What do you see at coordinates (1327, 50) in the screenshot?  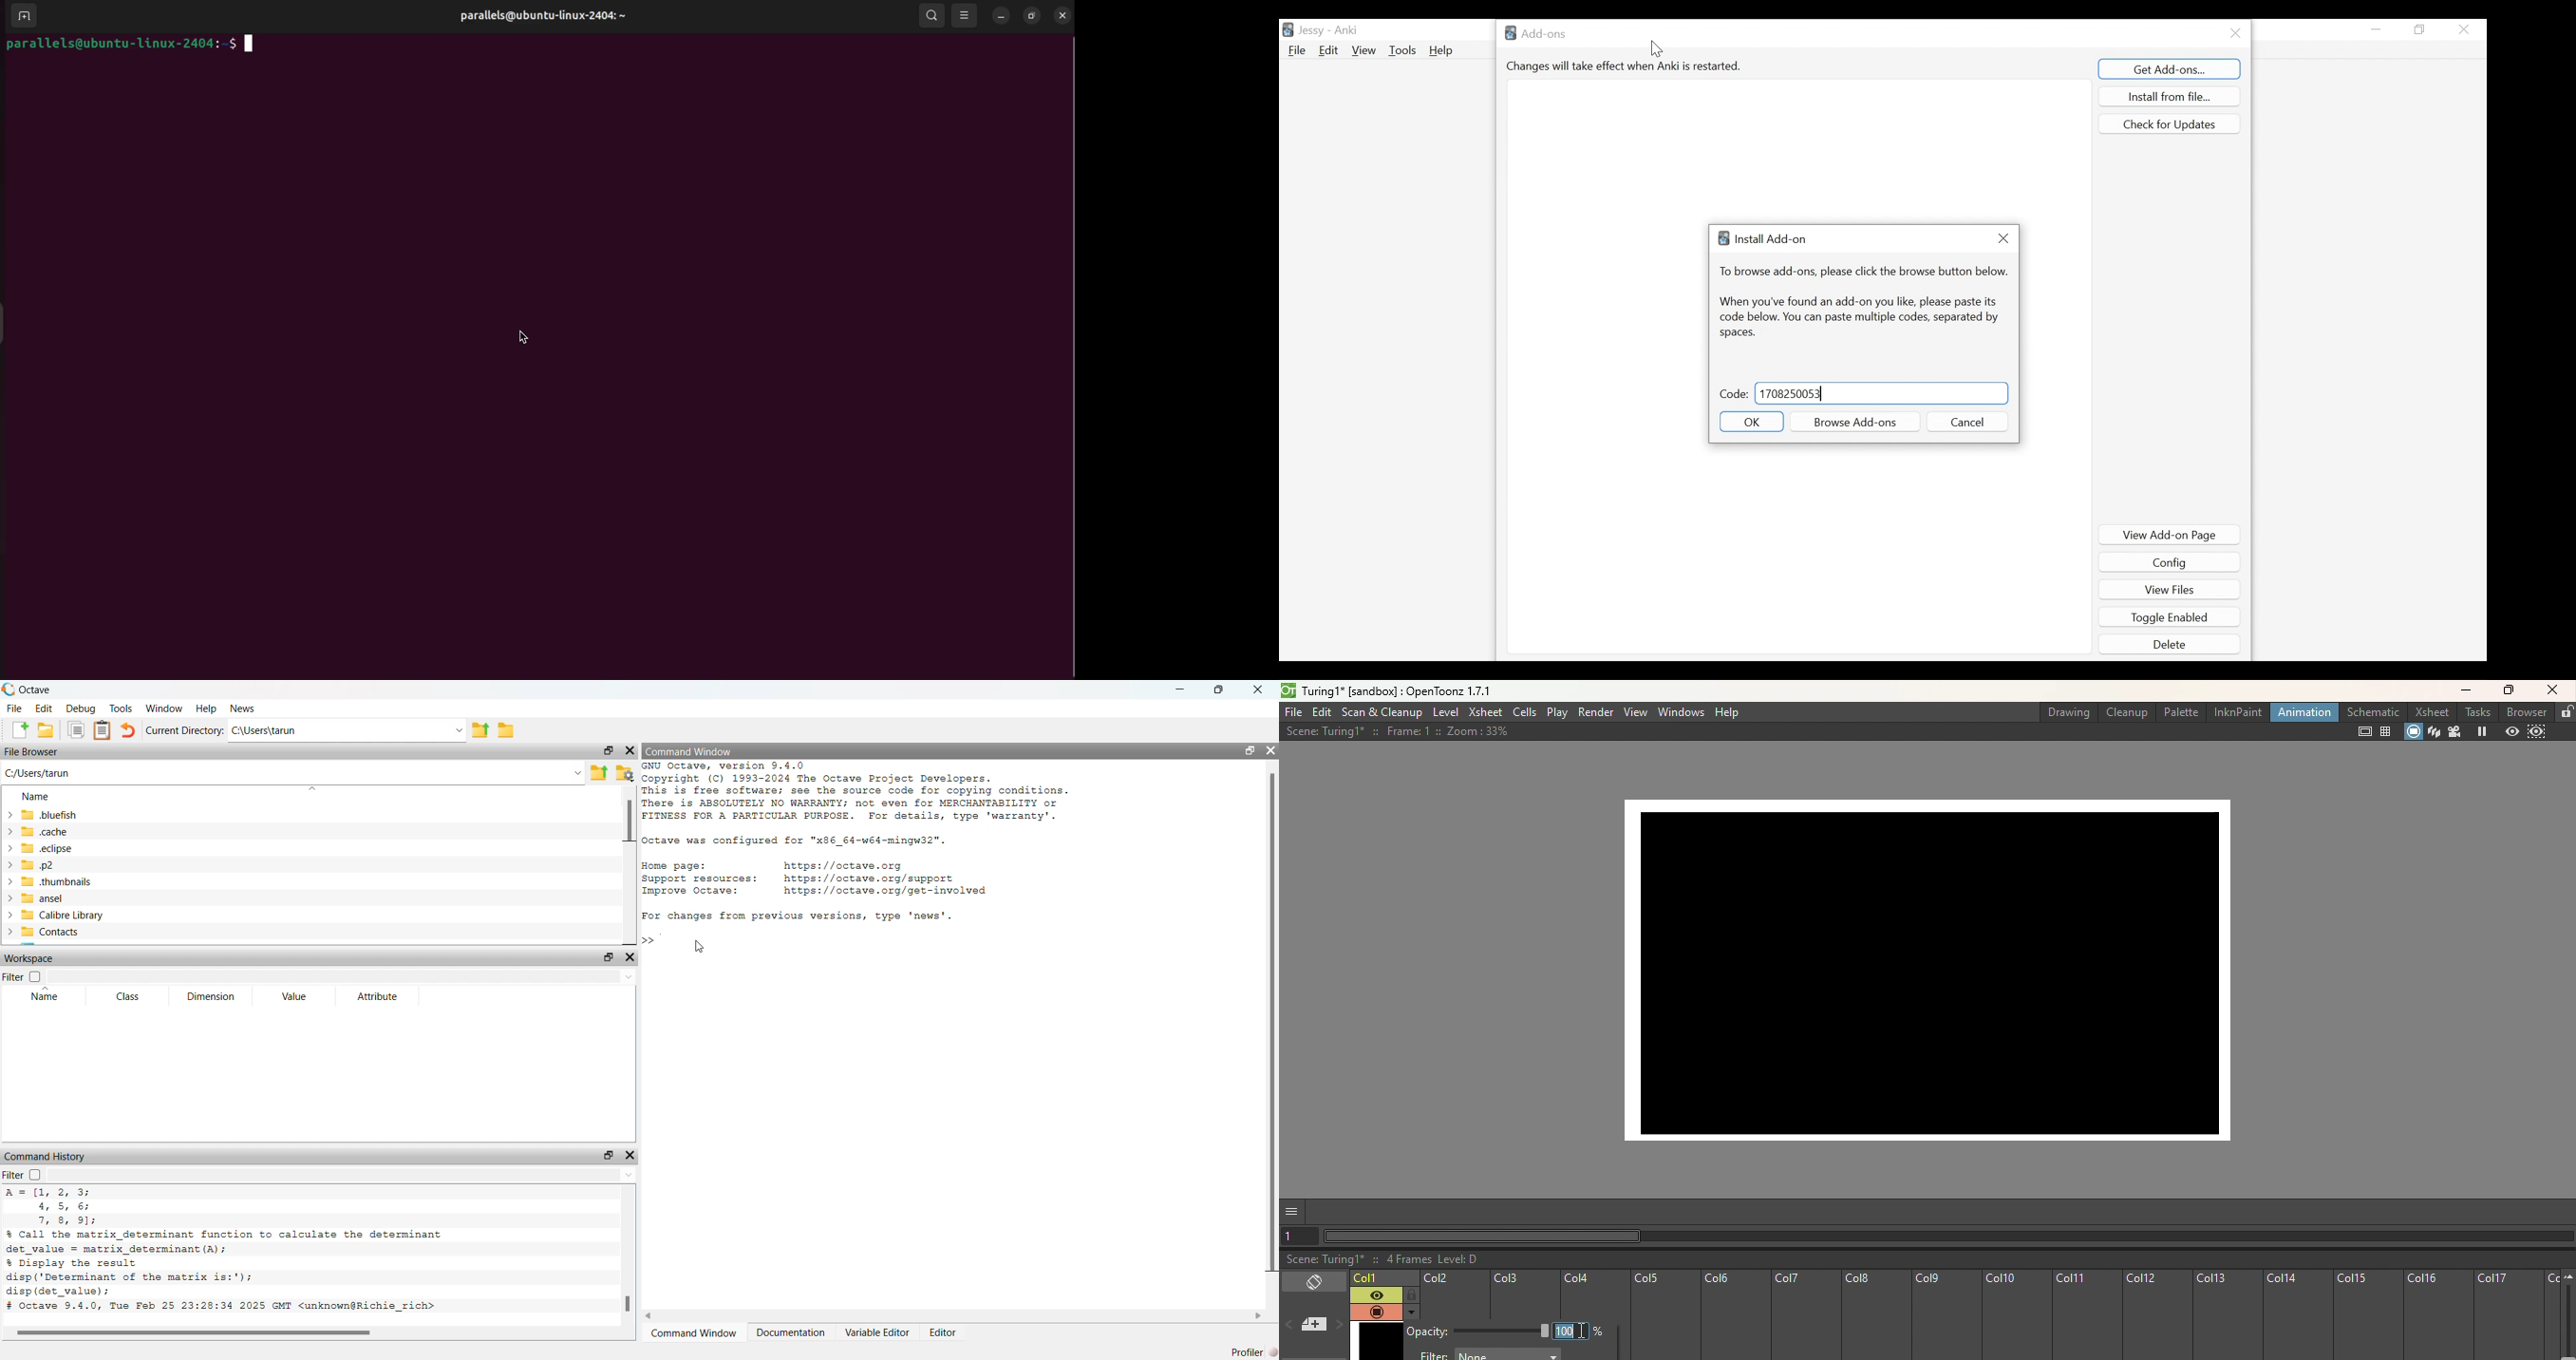 I see `Edit` at bounding box center [1327, 50].